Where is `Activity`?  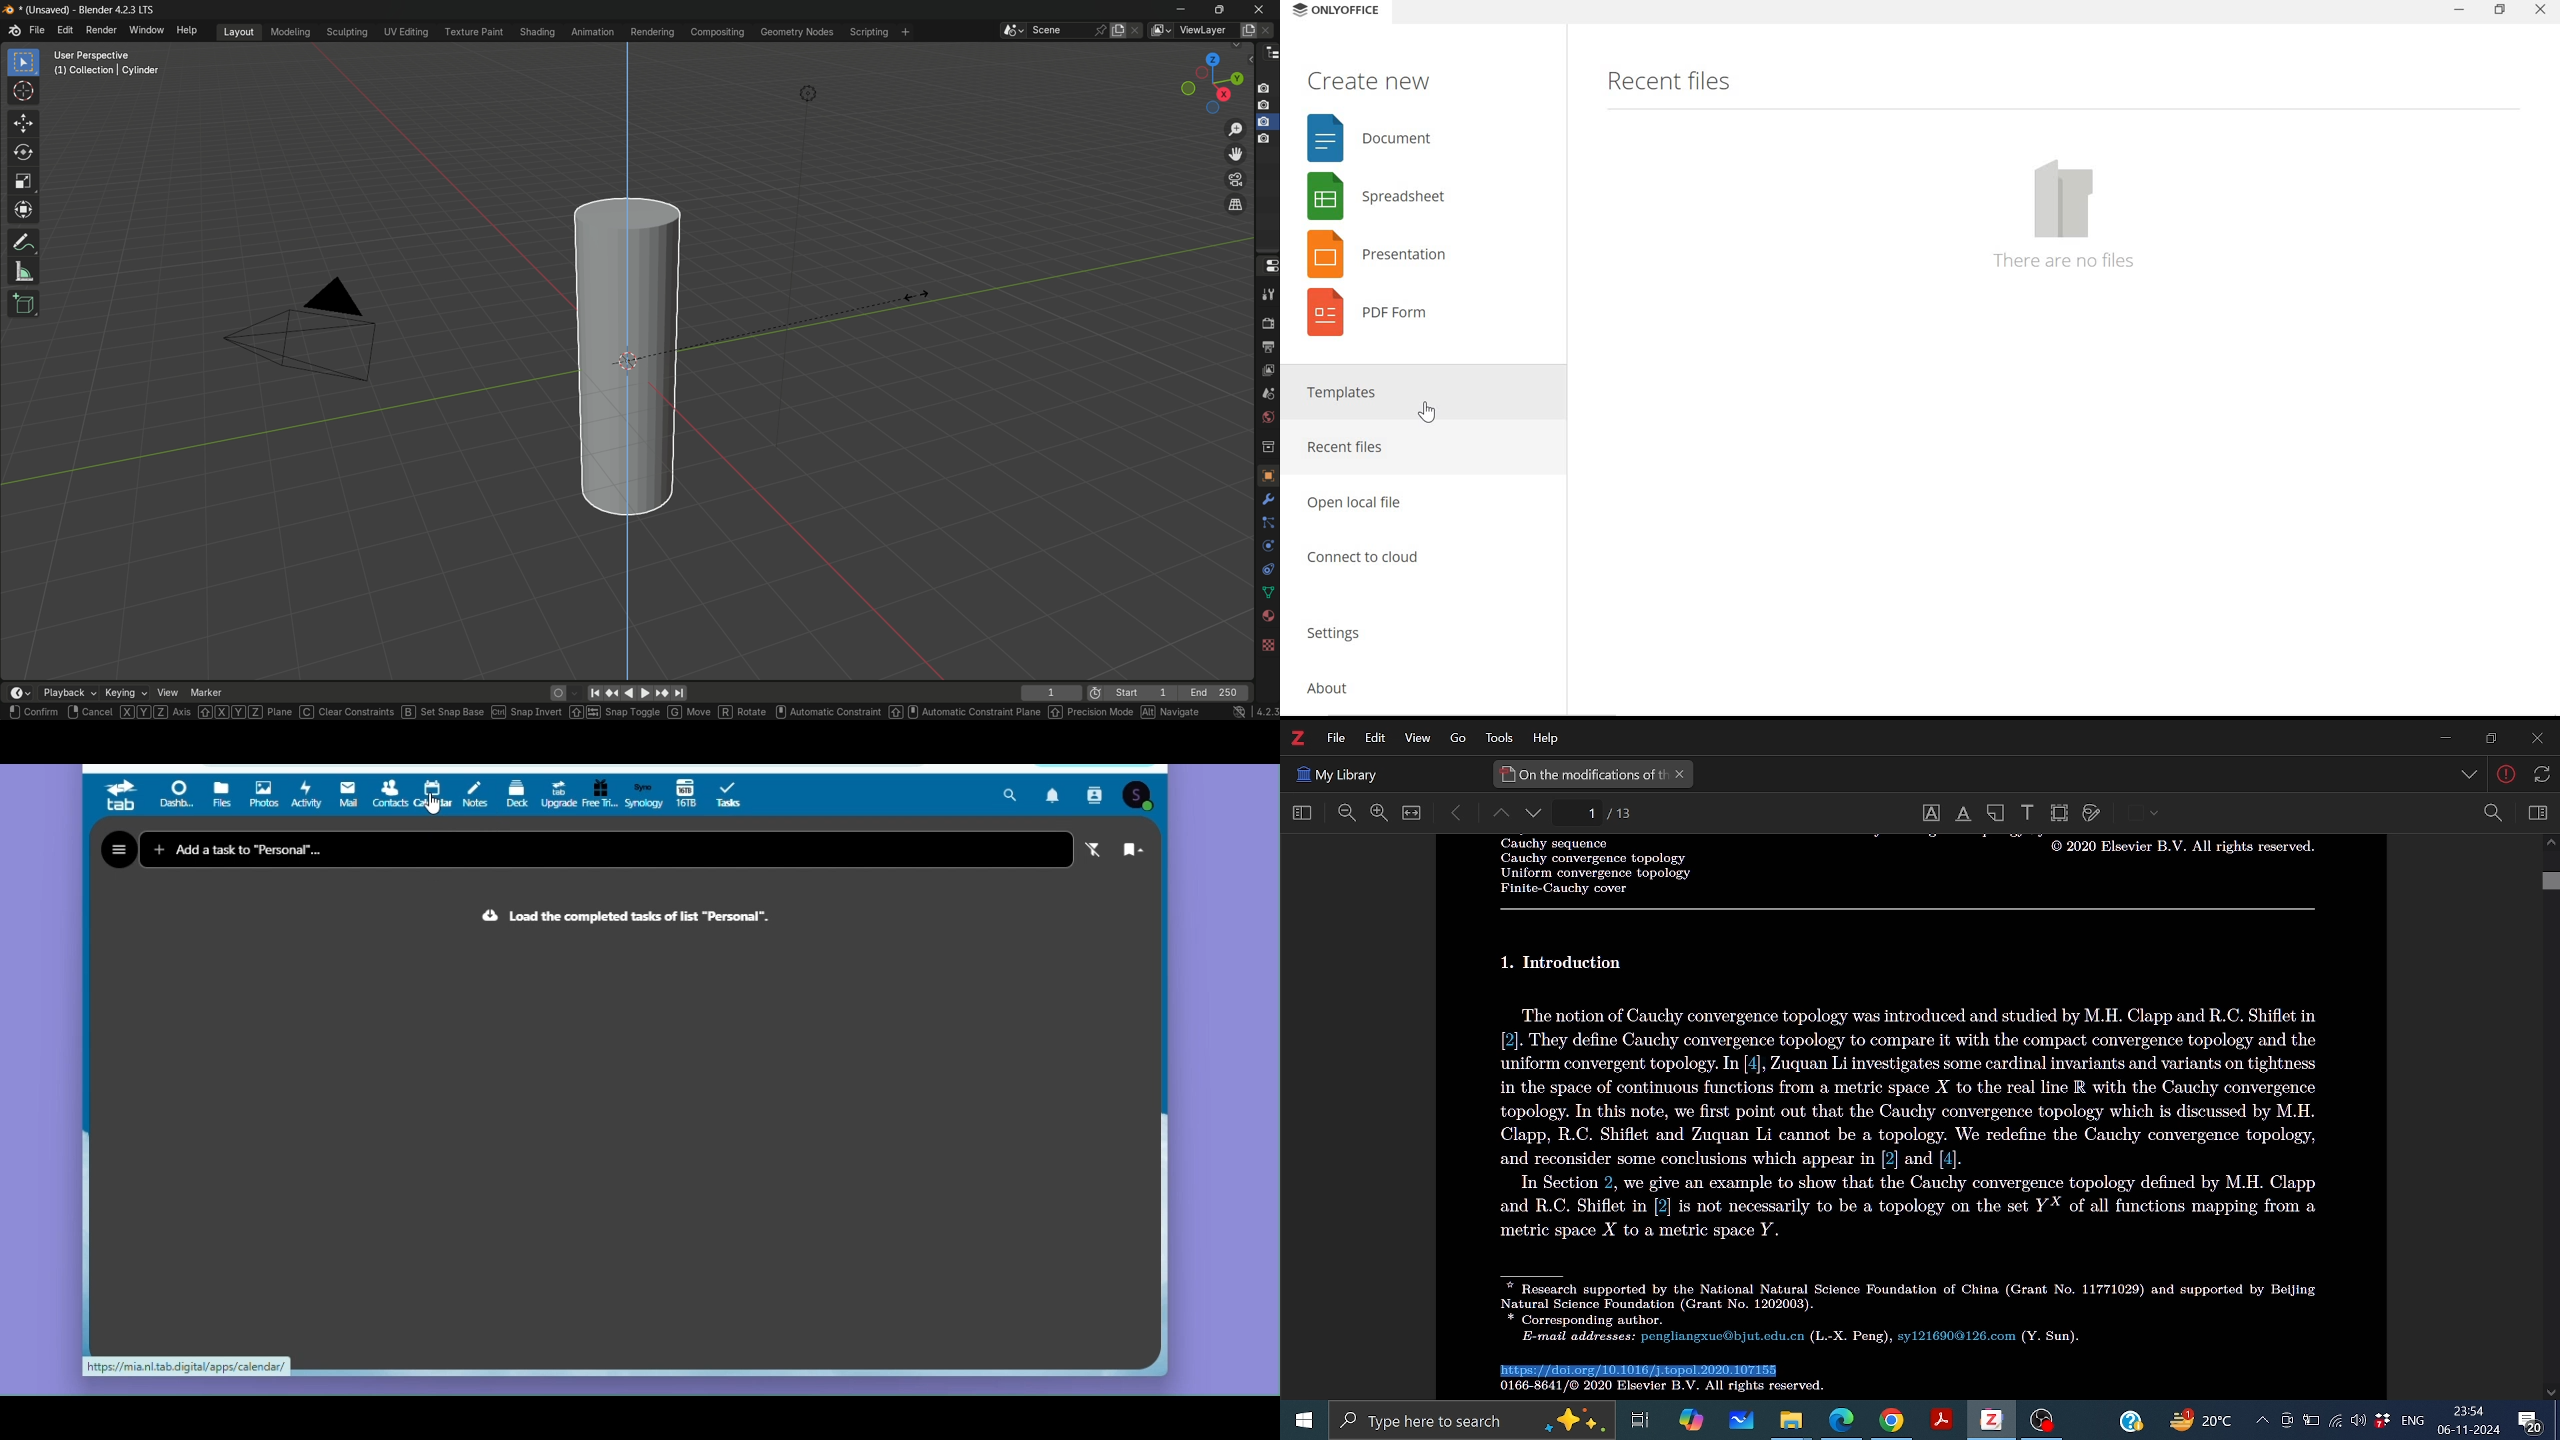
Activity is located at coordinates (307, 794).